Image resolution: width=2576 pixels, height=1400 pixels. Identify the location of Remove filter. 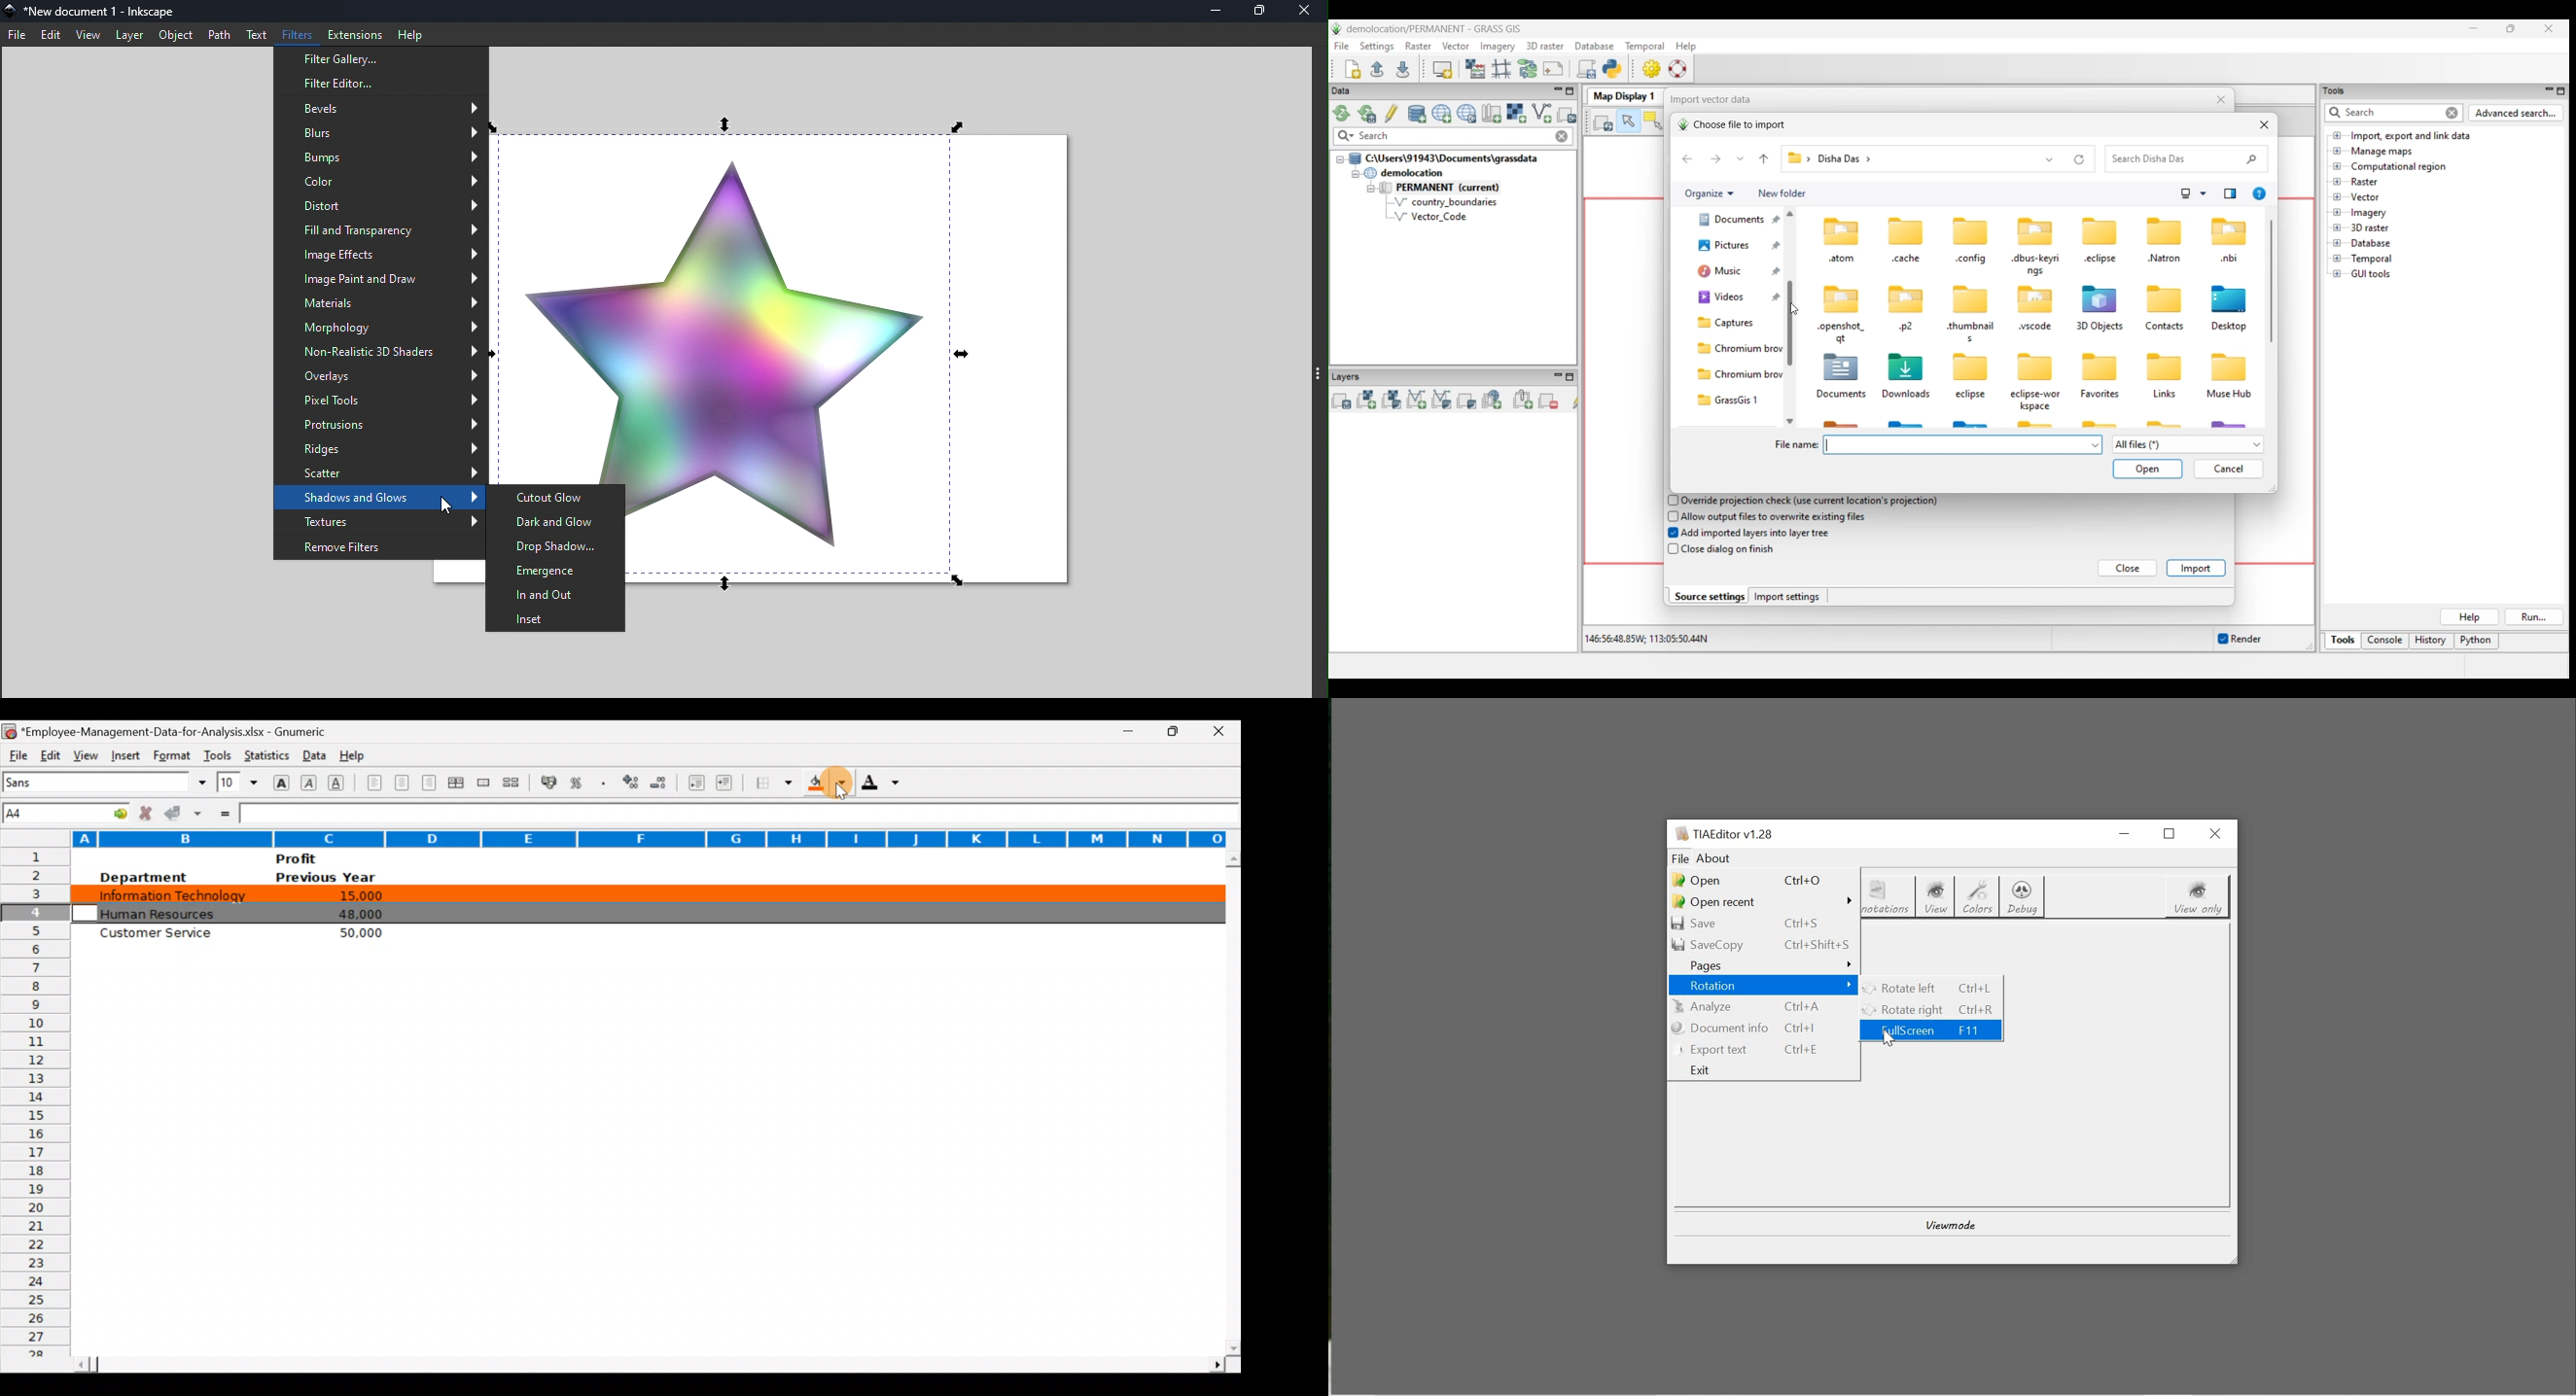
(381, 547).